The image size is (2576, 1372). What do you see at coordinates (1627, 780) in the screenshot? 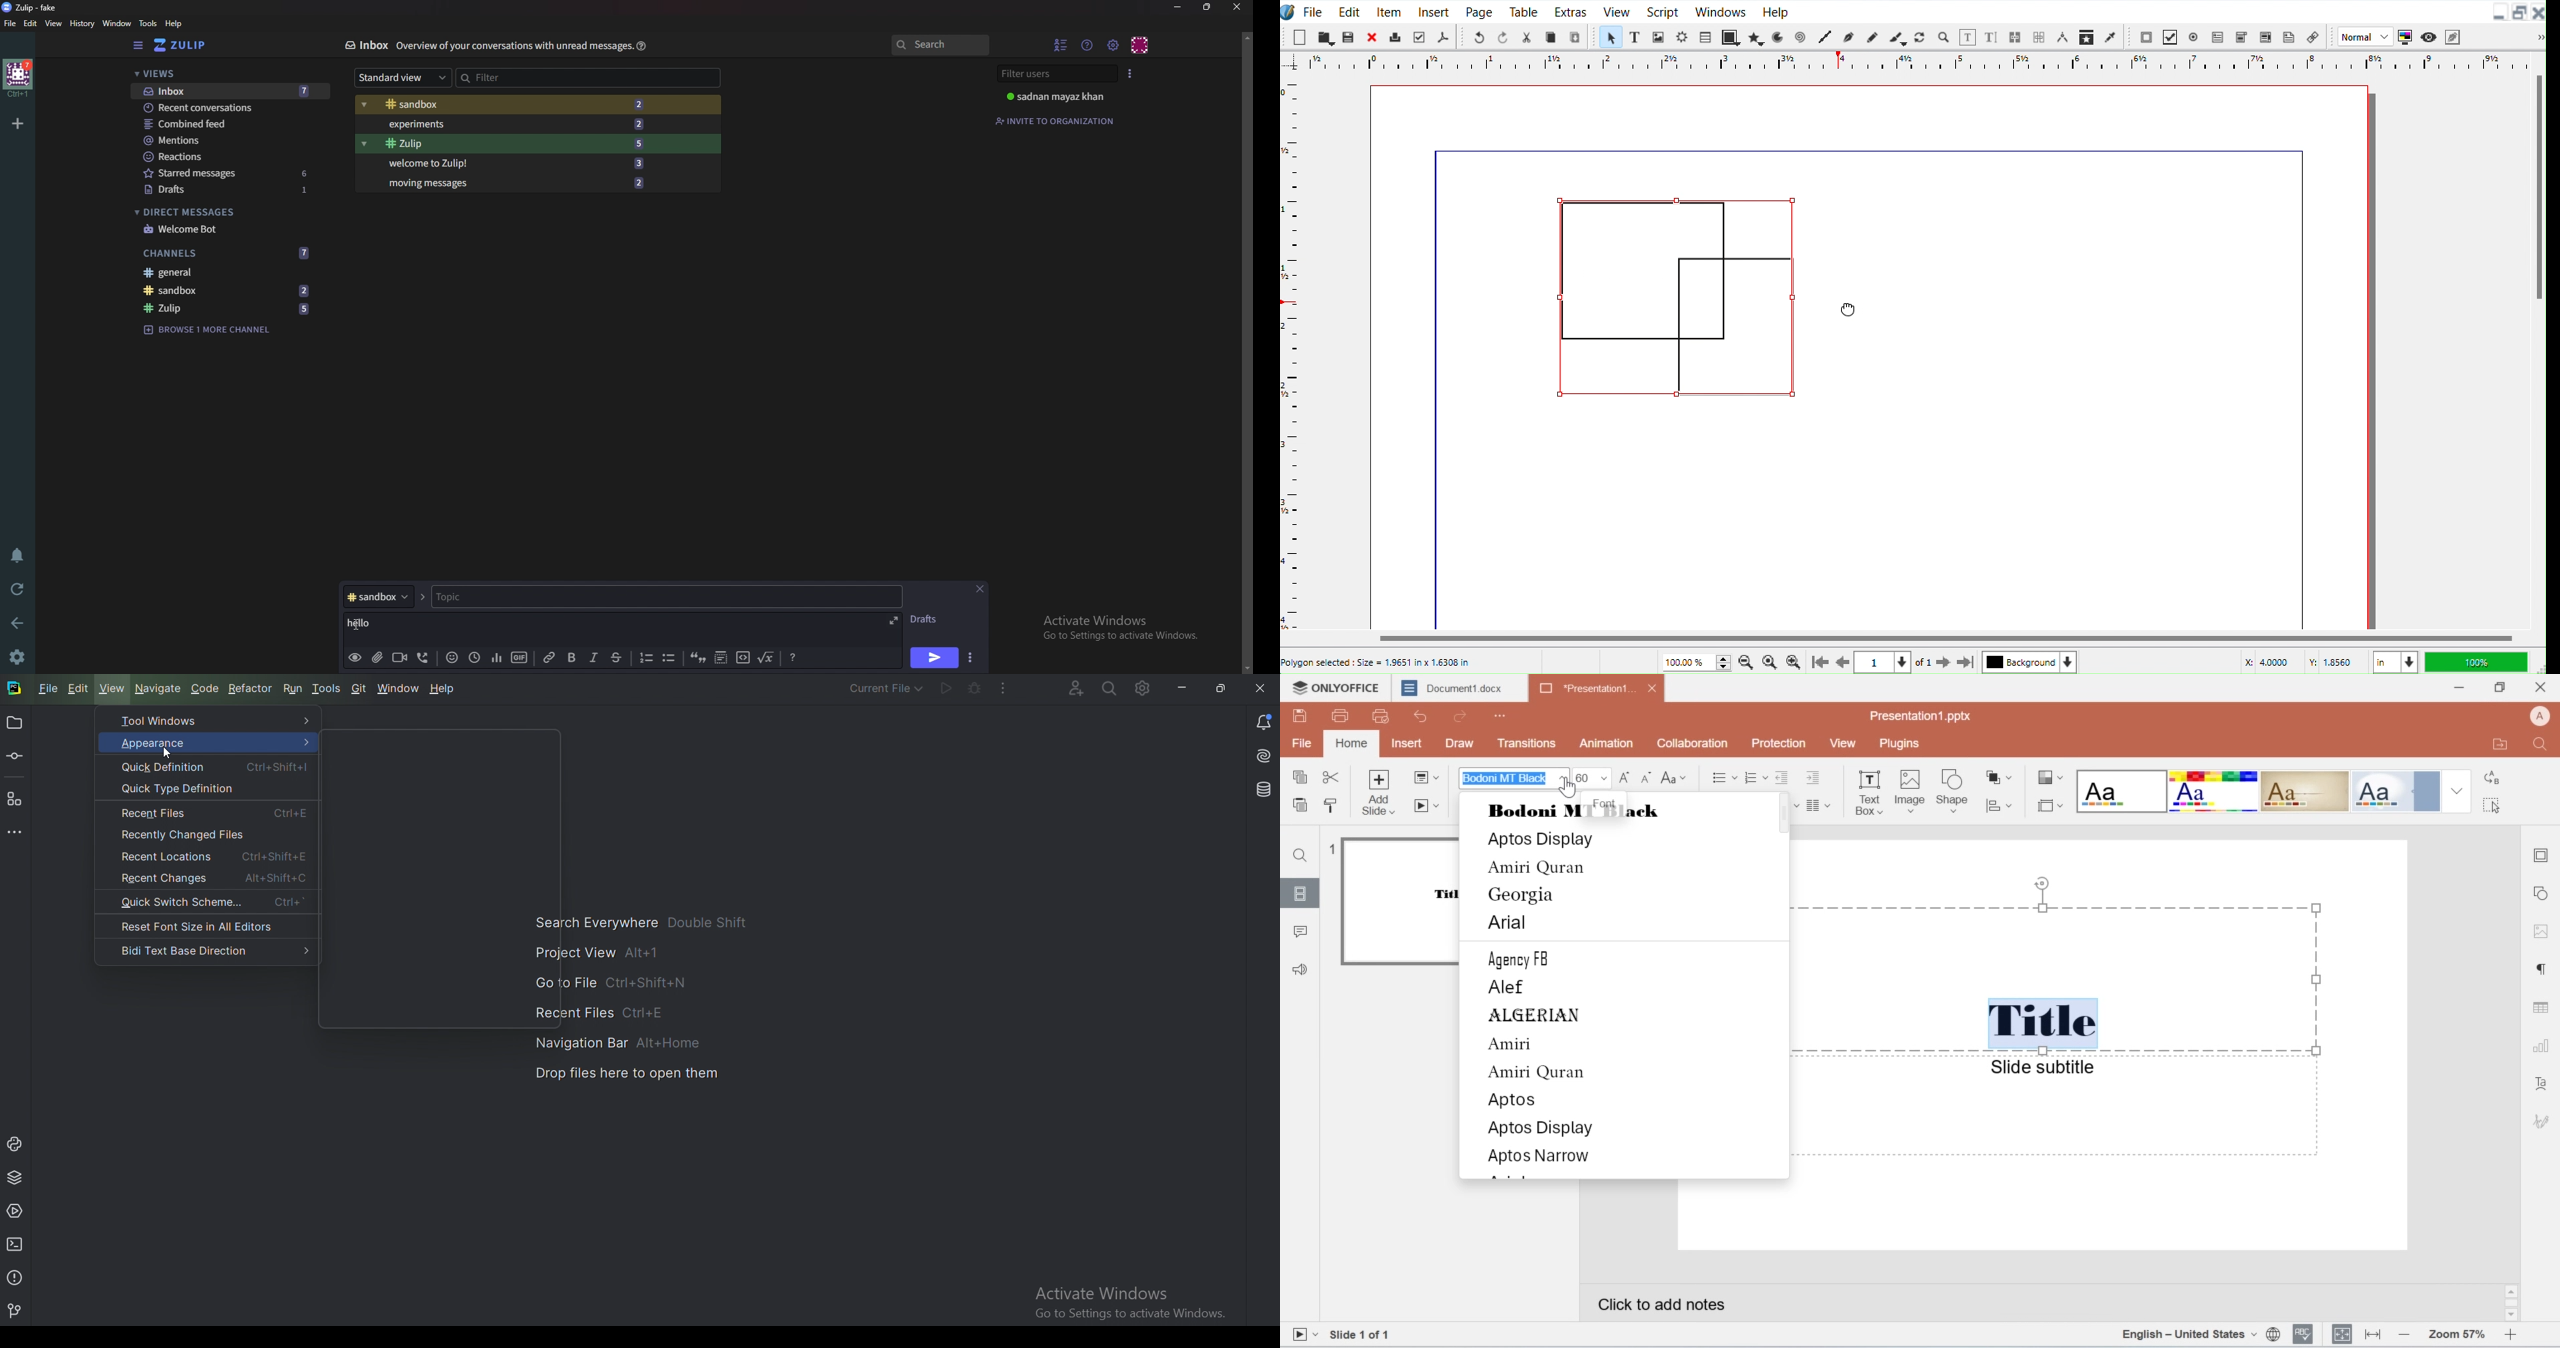
I see `increase font size` at bounding box center [1627, 780].